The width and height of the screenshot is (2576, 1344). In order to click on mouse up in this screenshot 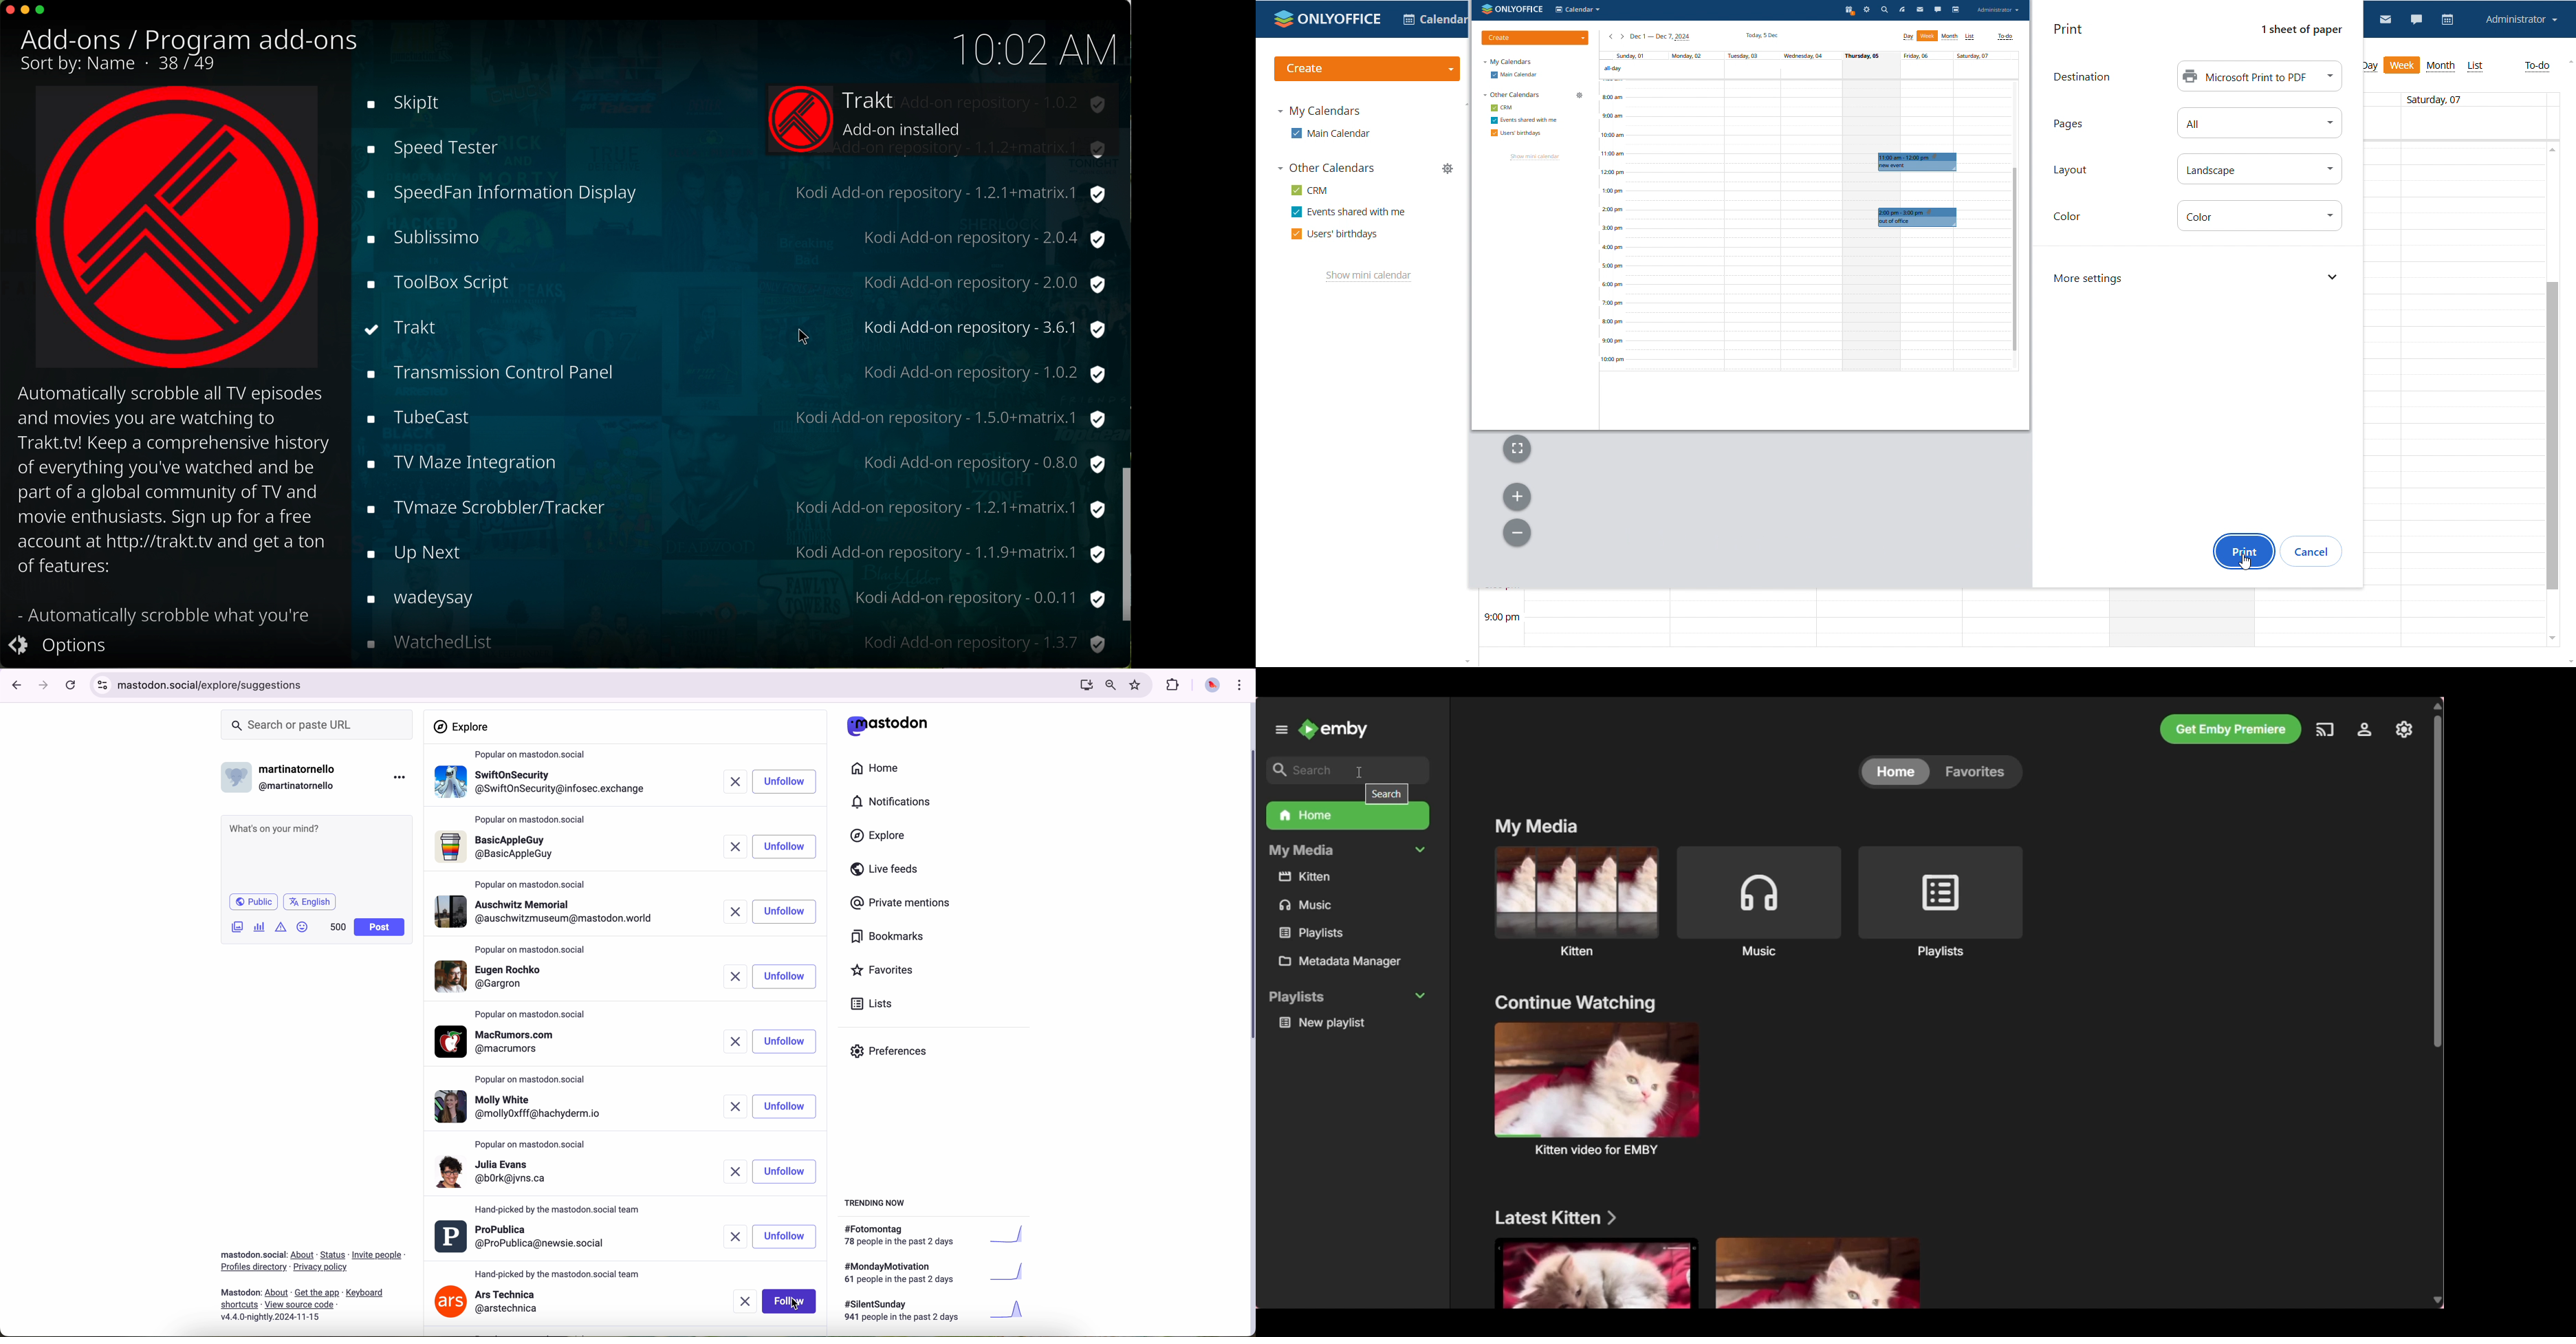, I will do `click(1124, 587)`.